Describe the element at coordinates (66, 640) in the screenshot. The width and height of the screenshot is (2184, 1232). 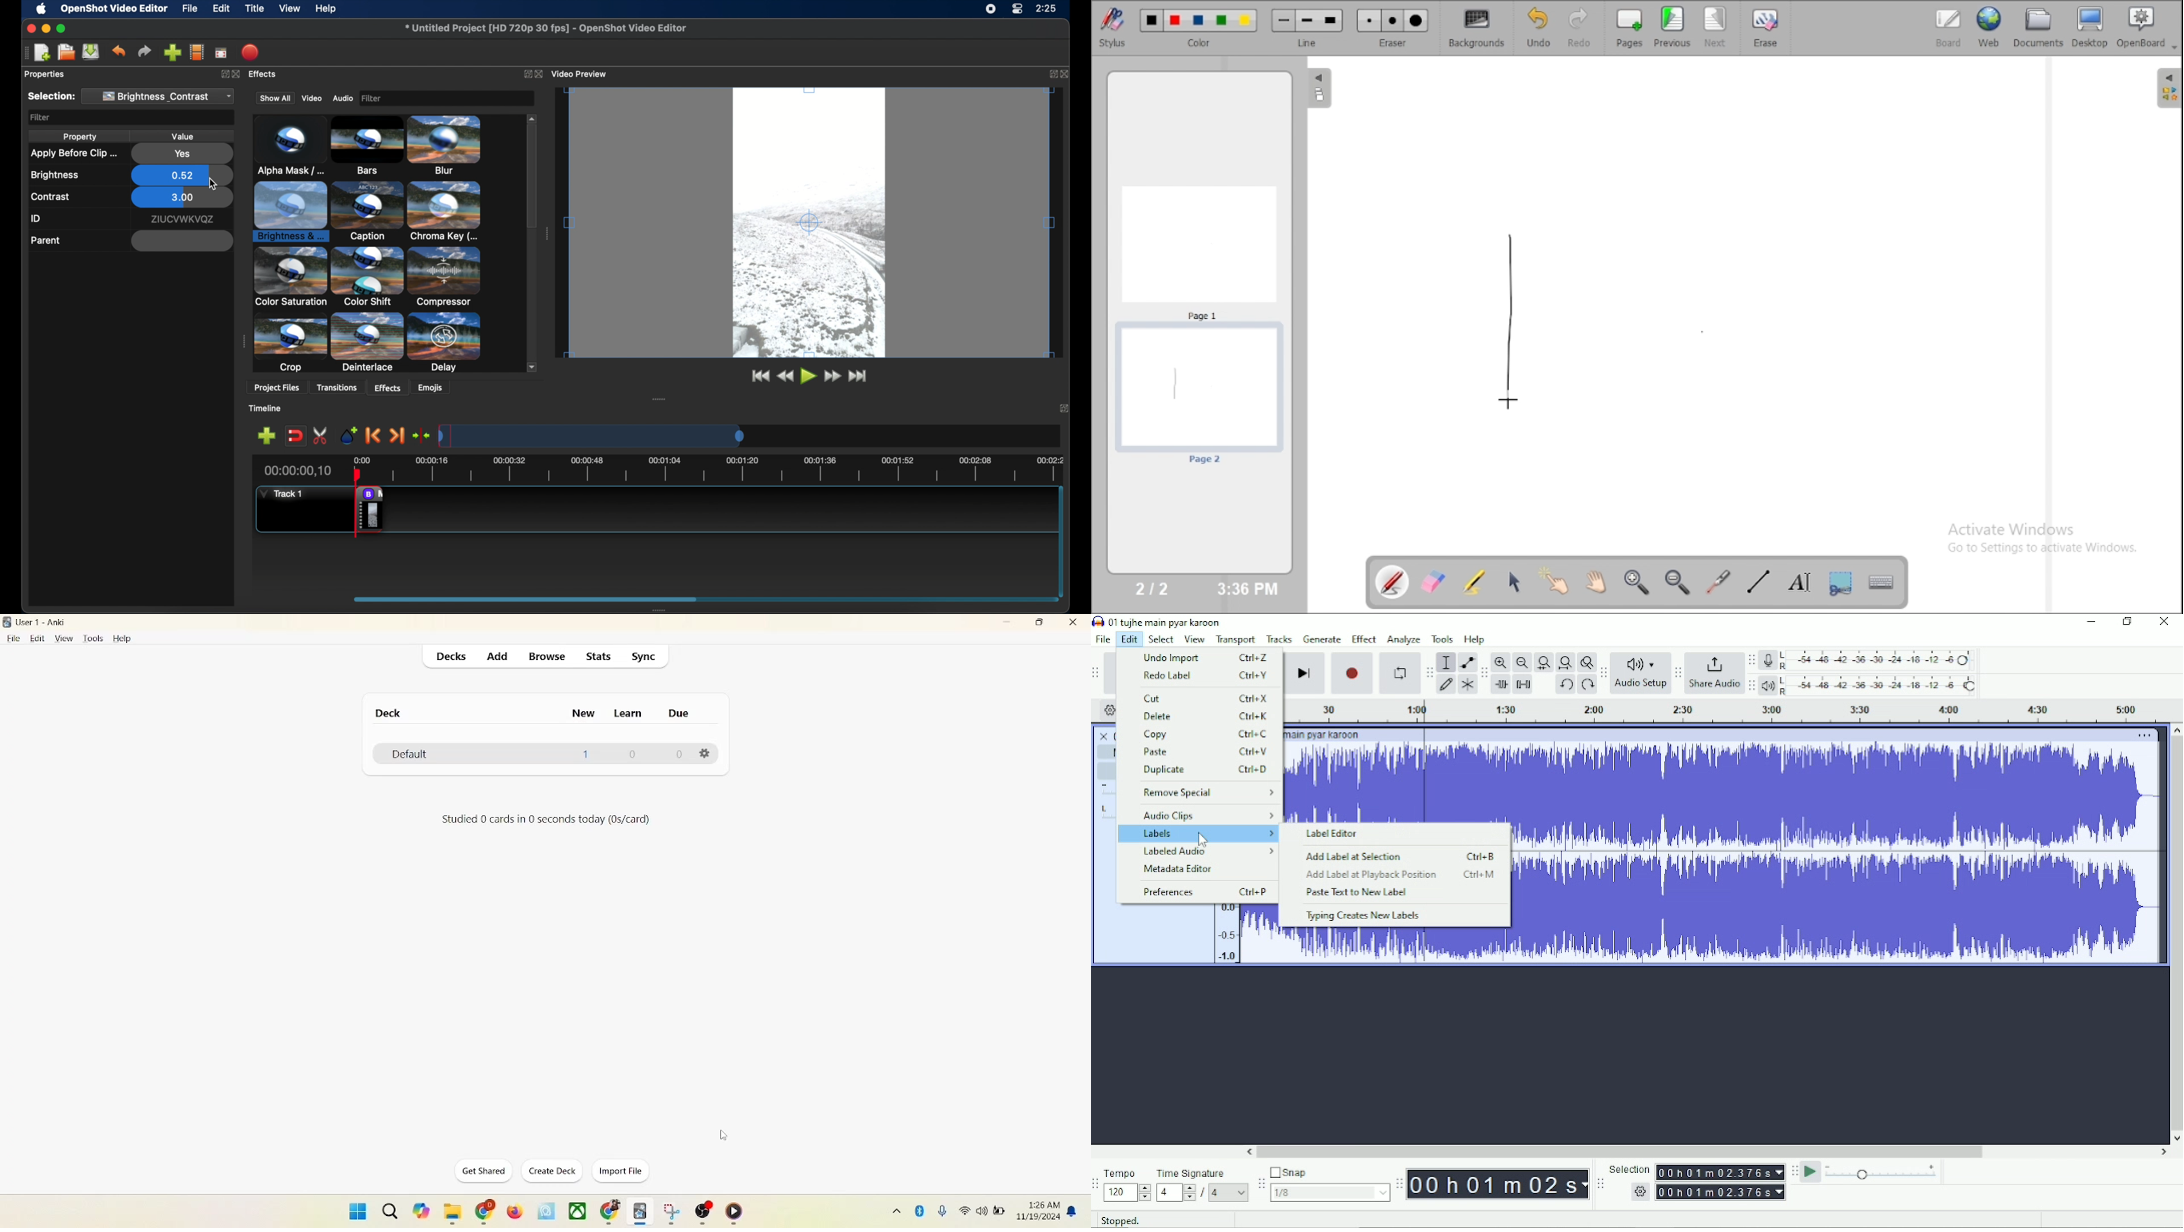
I see `view` at that location.